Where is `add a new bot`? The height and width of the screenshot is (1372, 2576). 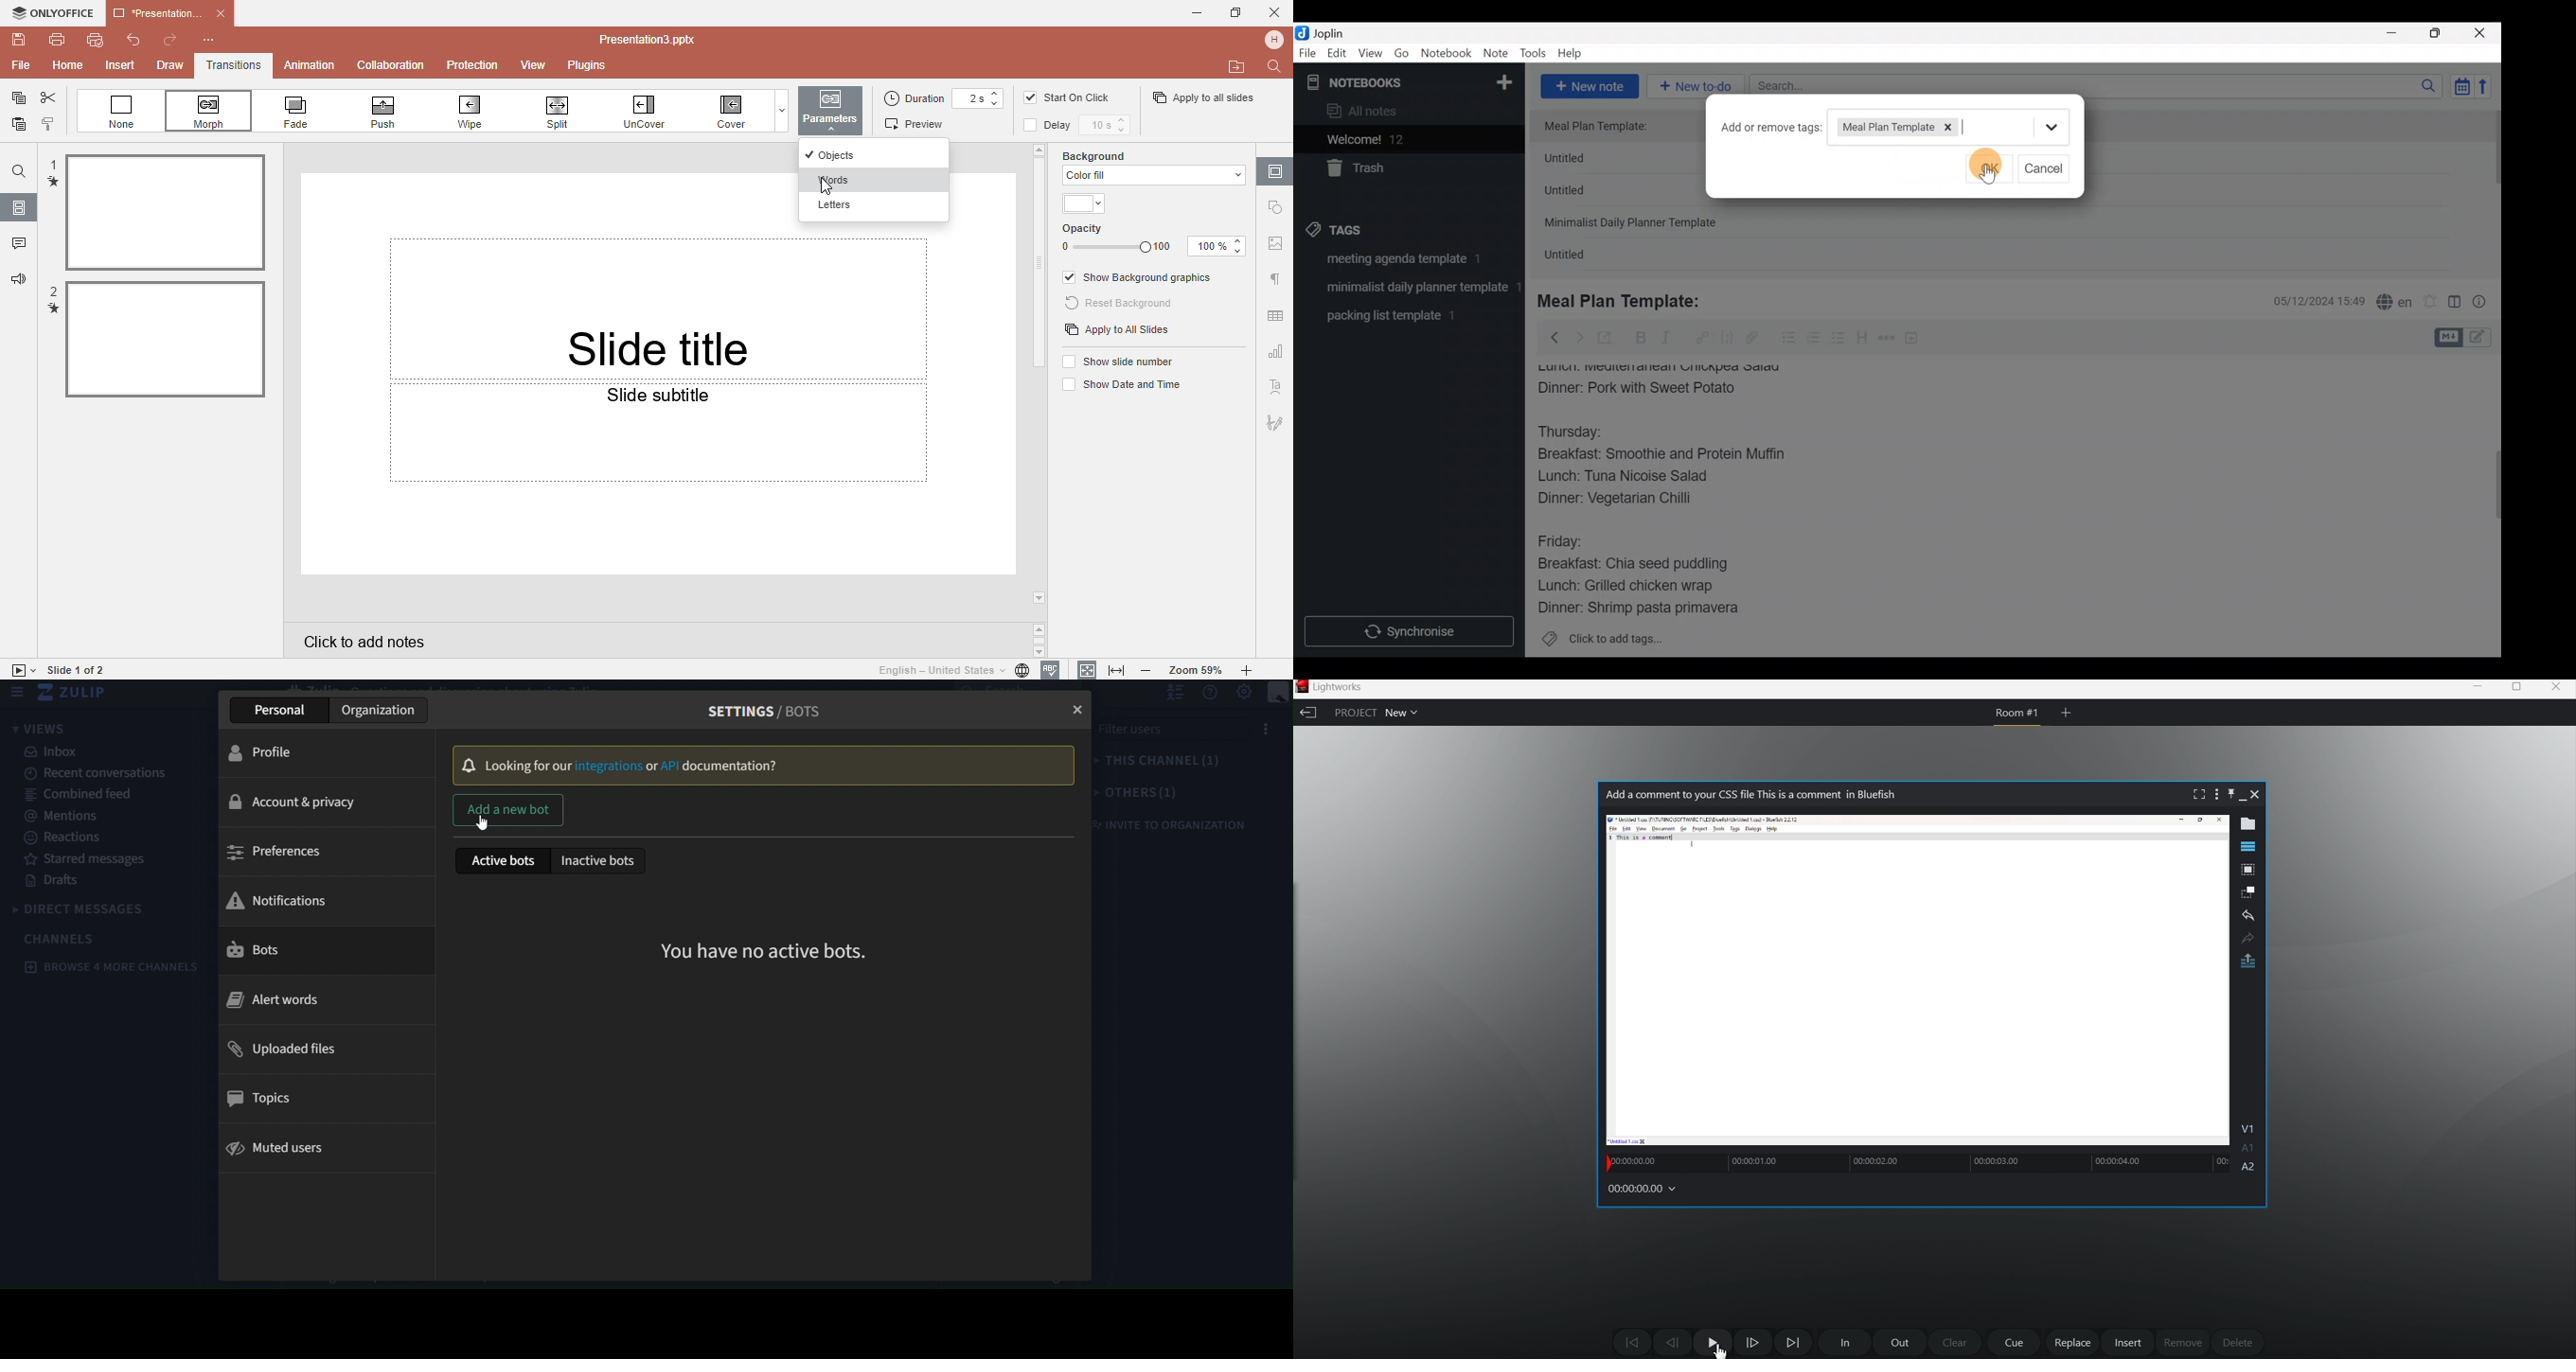
add a new bot is located at coordinates (507, 811).